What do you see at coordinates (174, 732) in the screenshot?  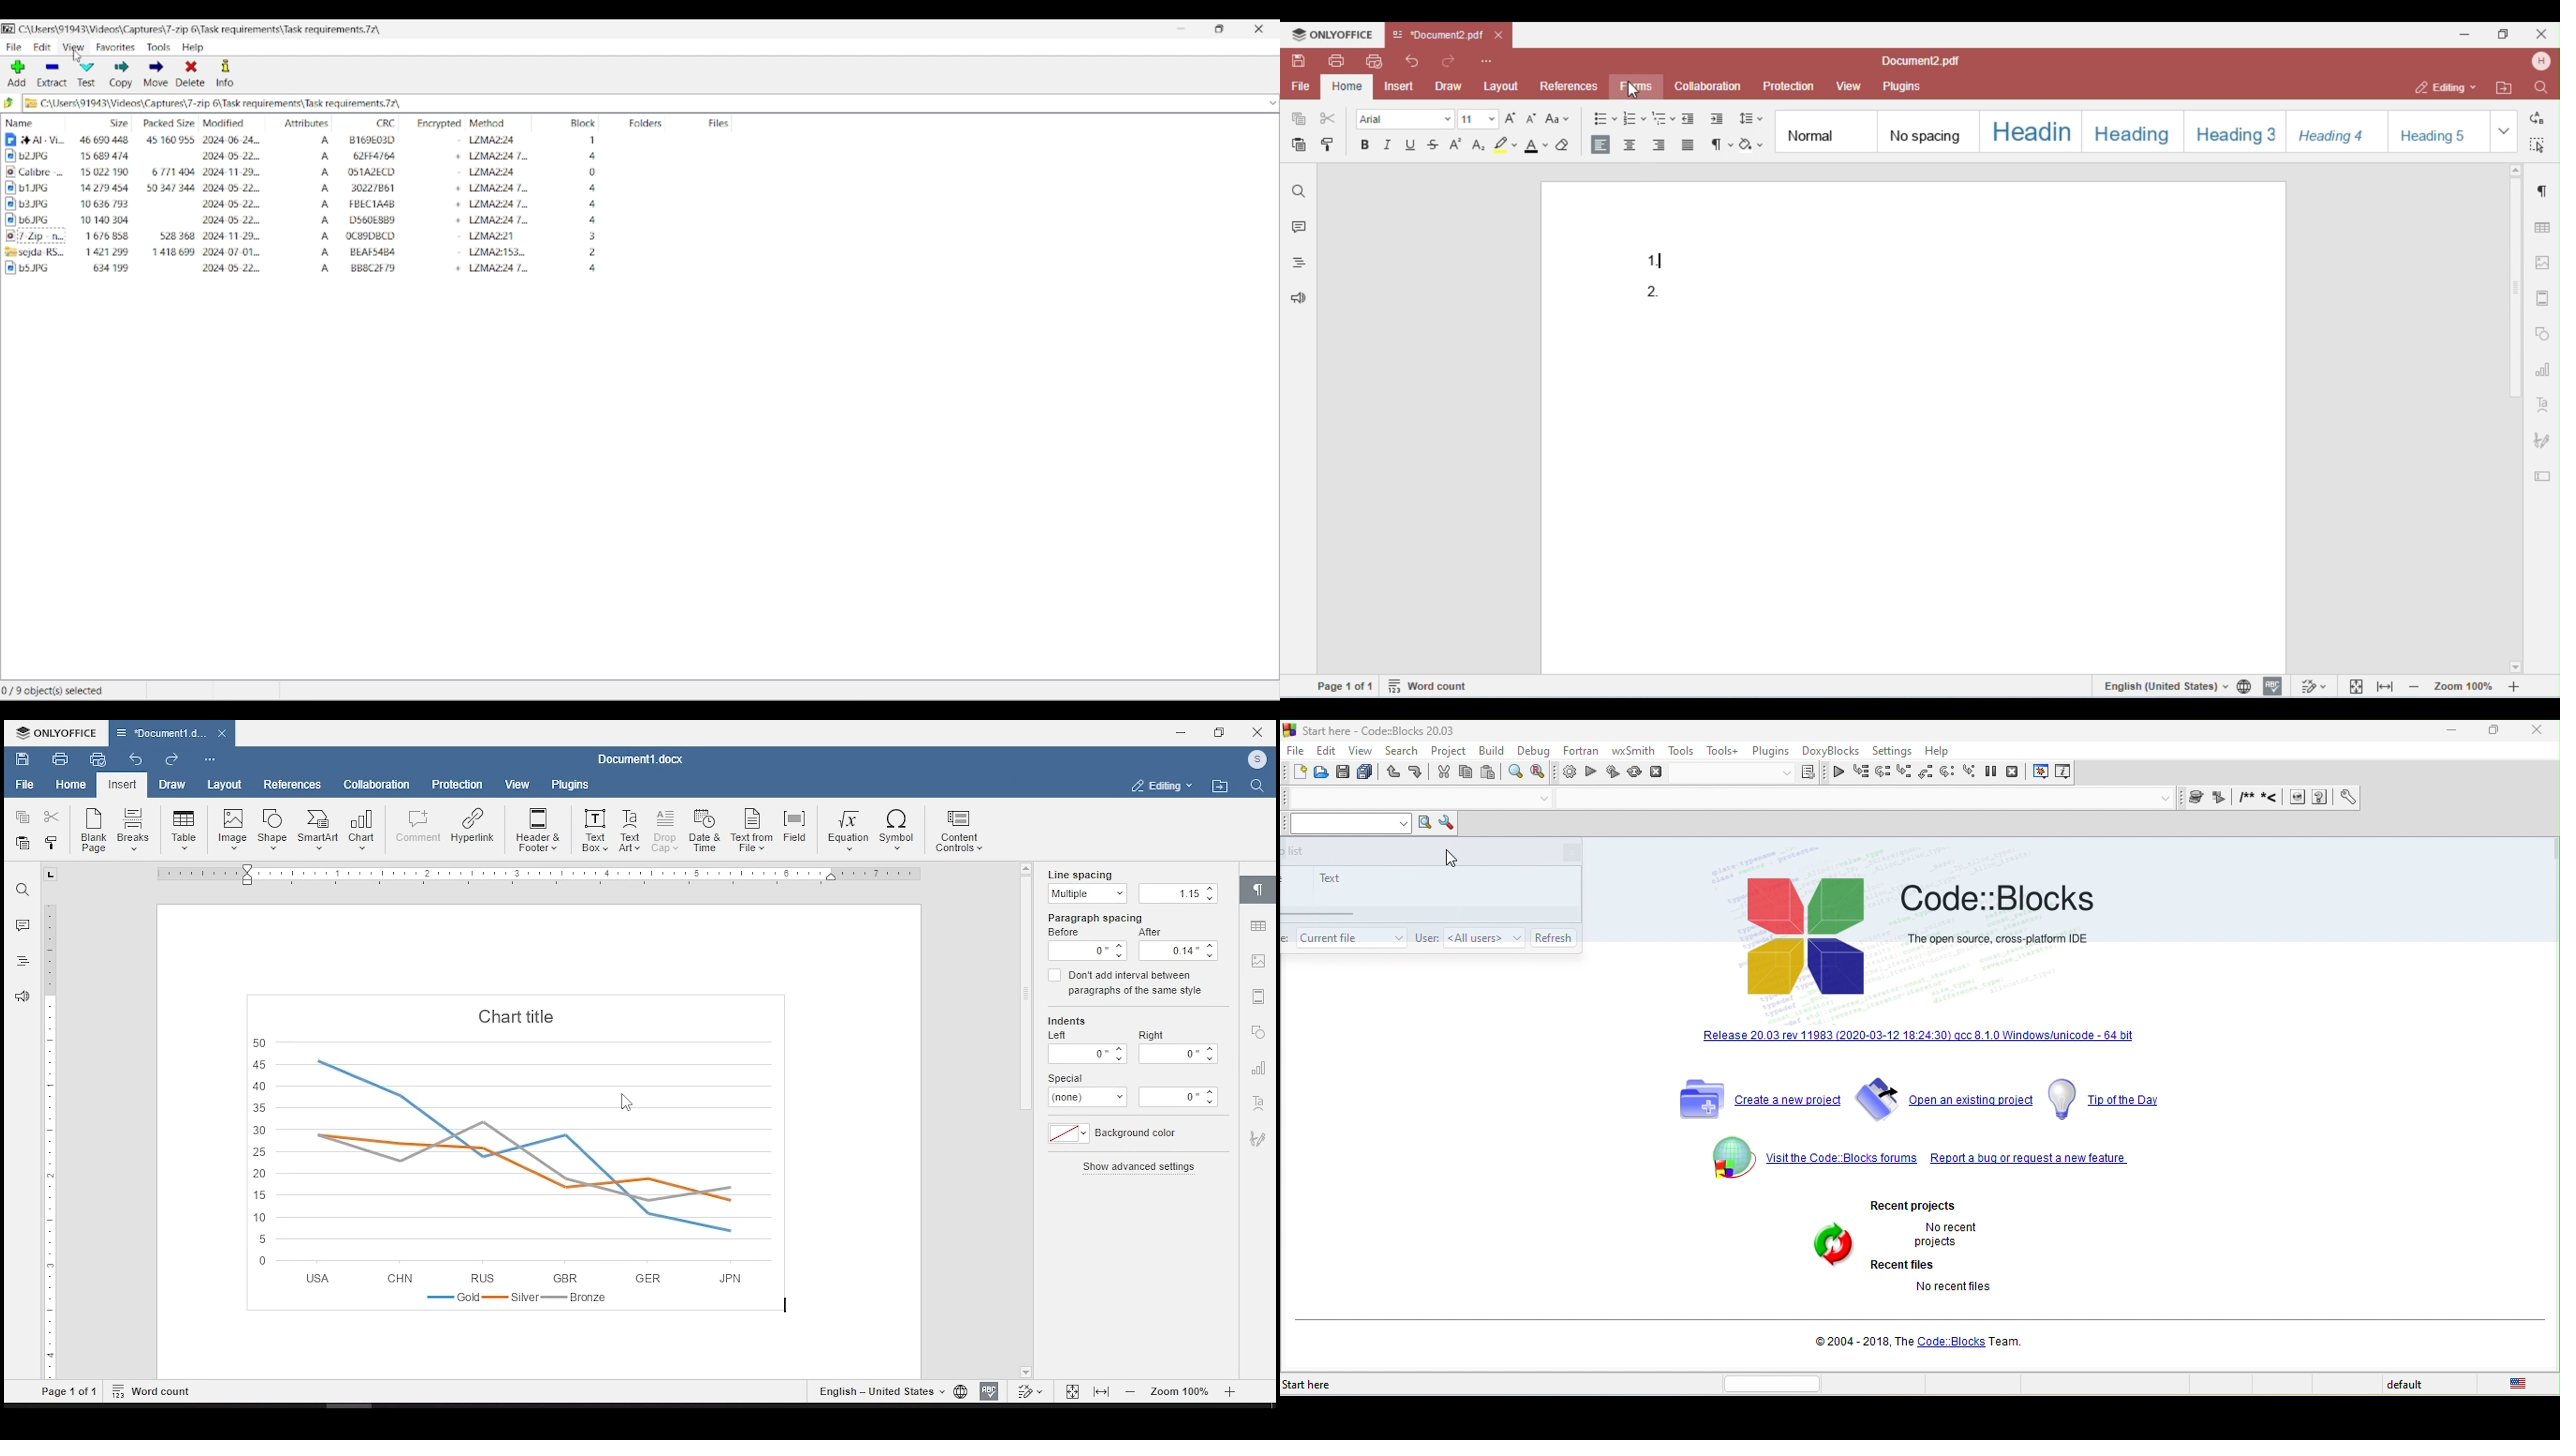 I see `Document3.docx` at bounding box center [174, 732].